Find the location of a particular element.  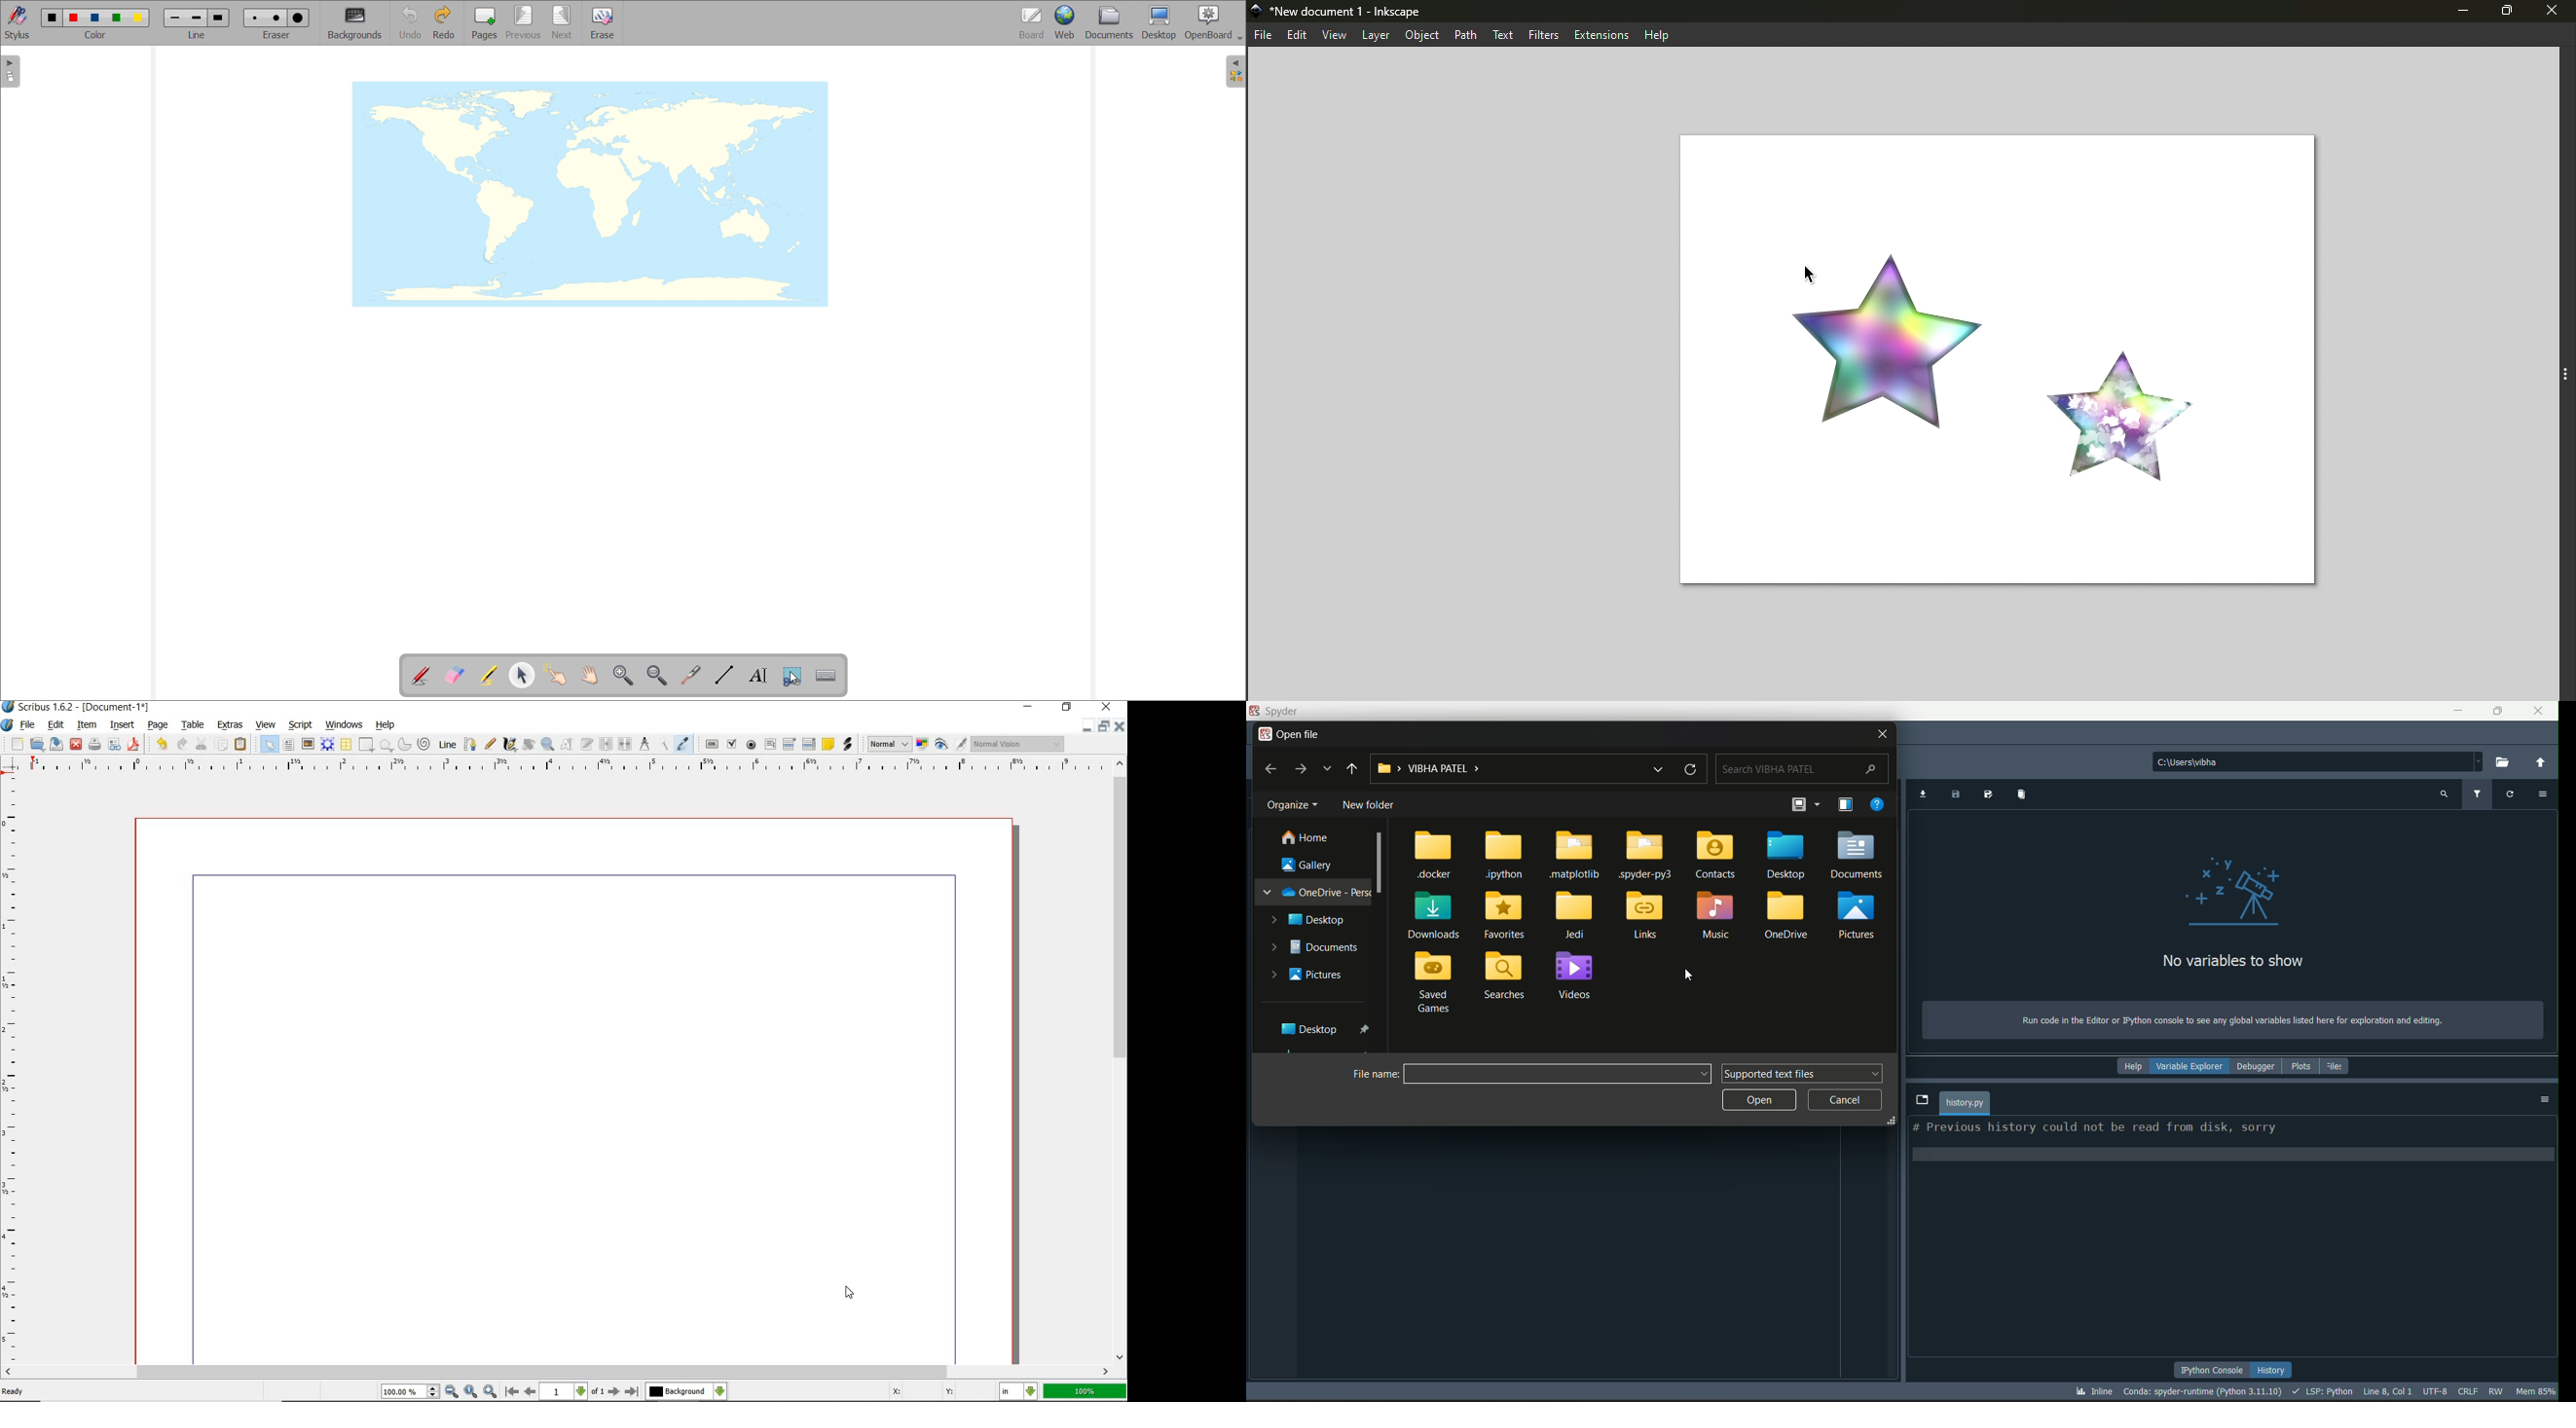

toggle color management is located at coordinates (922, 745).